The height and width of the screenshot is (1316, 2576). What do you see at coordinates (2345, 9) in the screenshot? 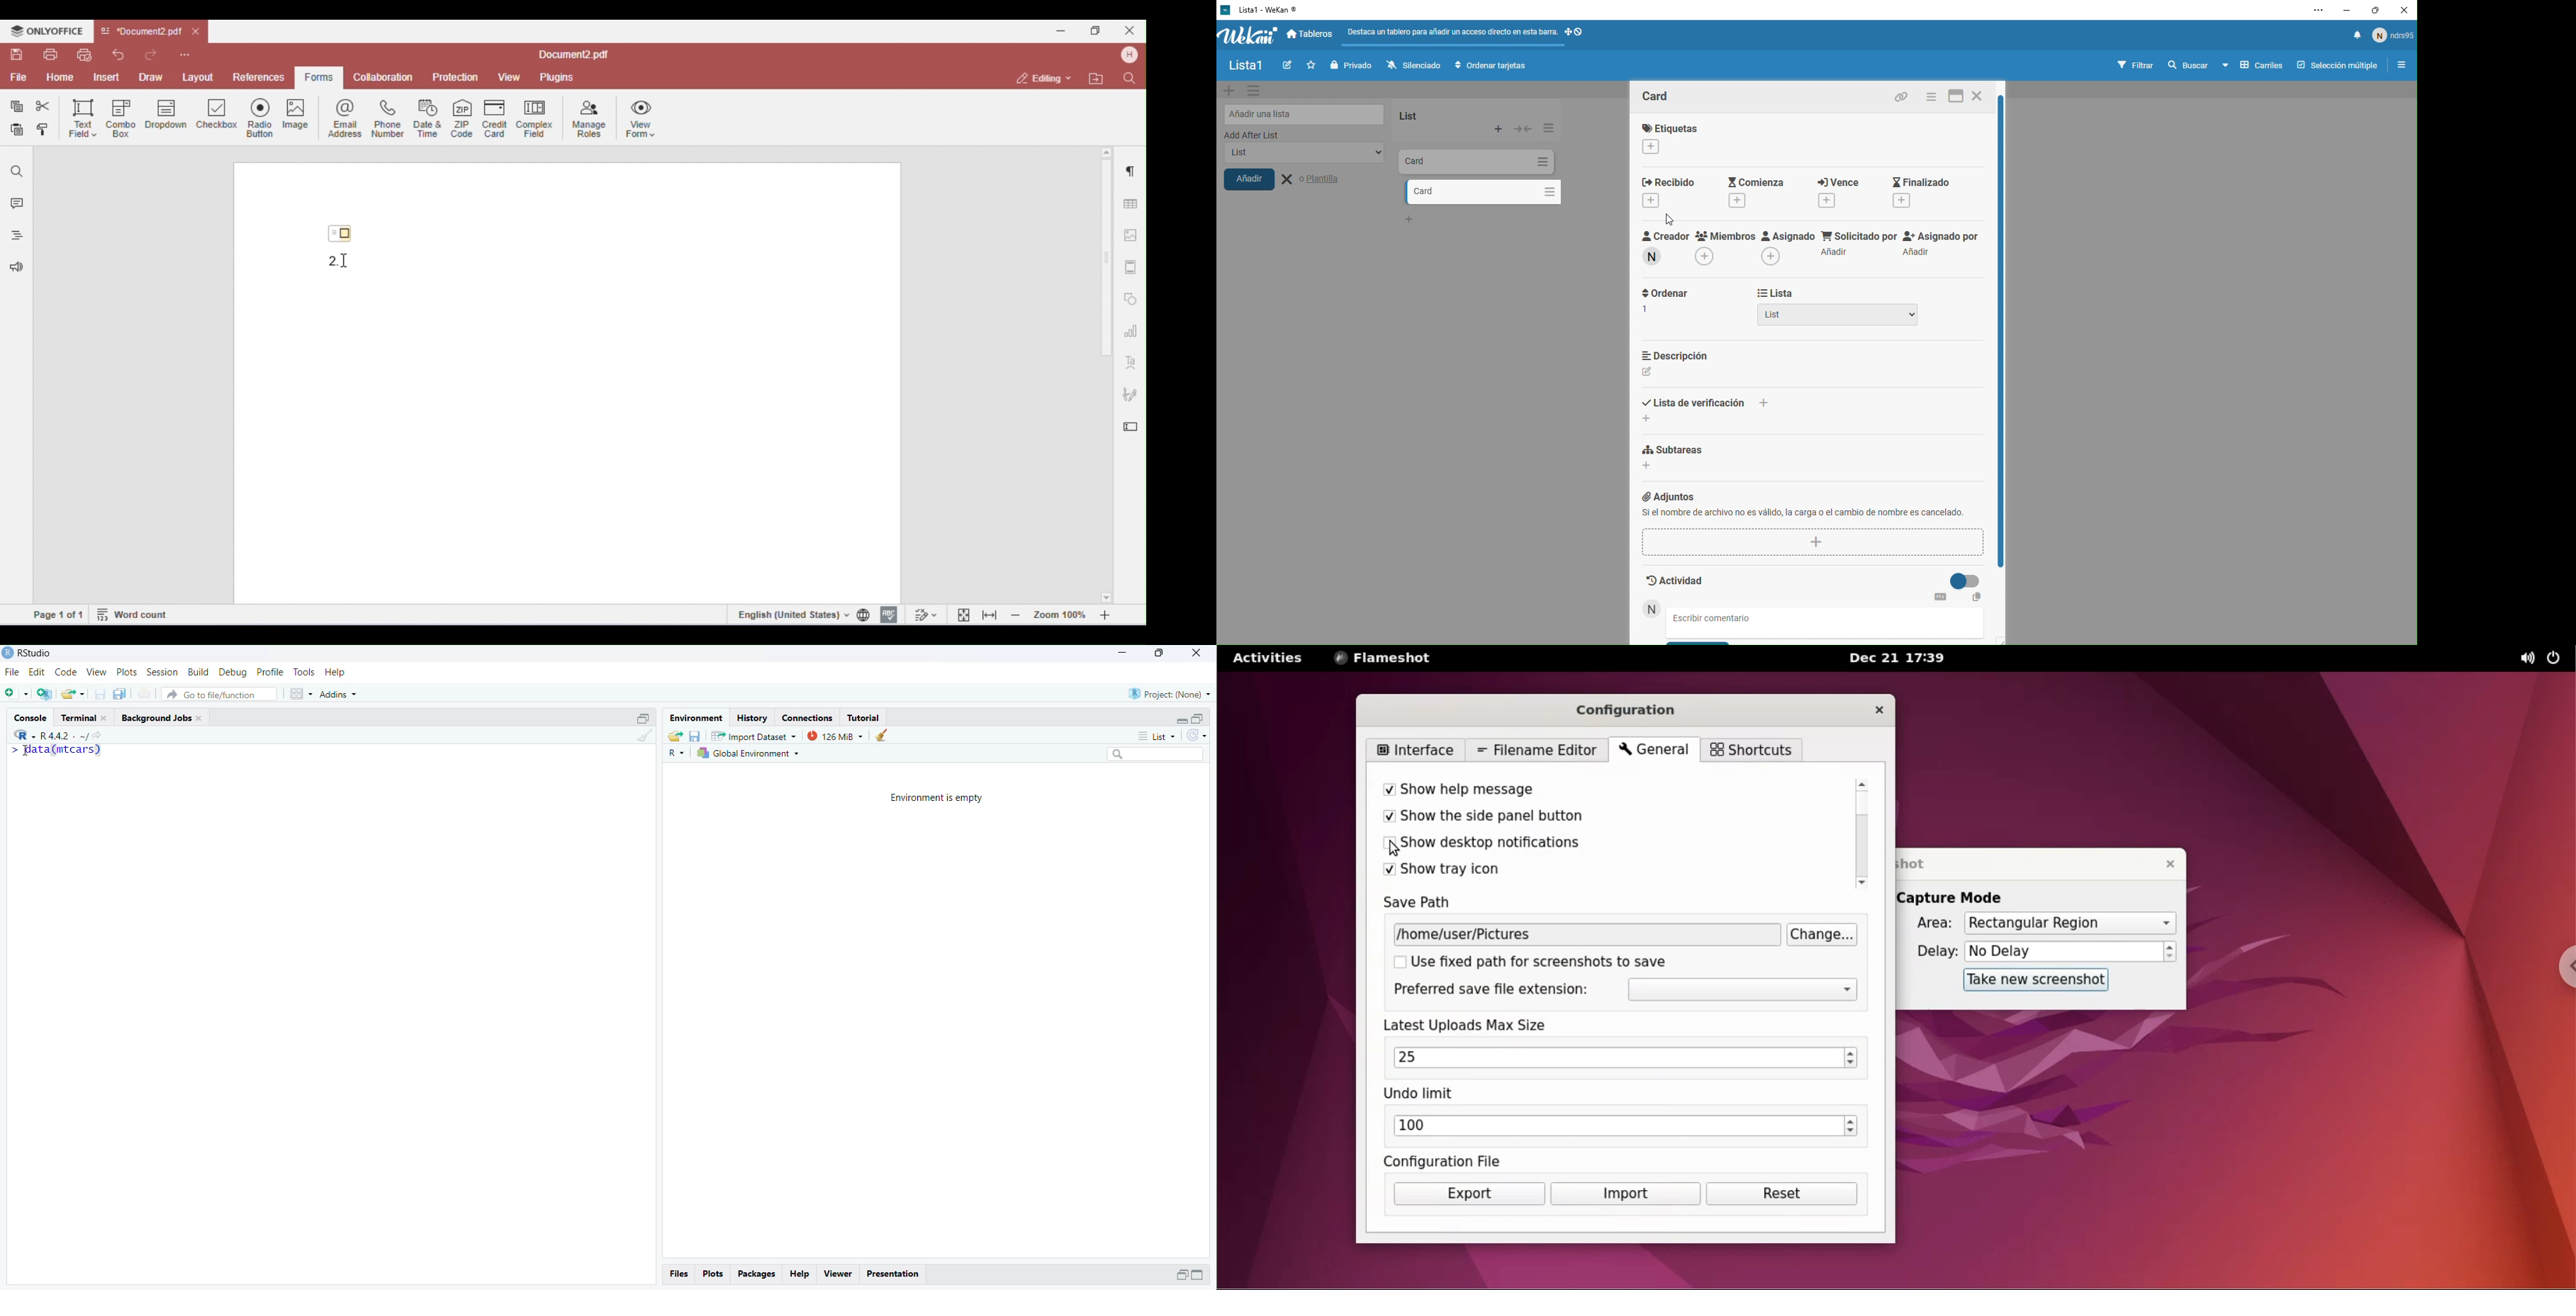
I see `minimise` at bounding box center [2345, 9].